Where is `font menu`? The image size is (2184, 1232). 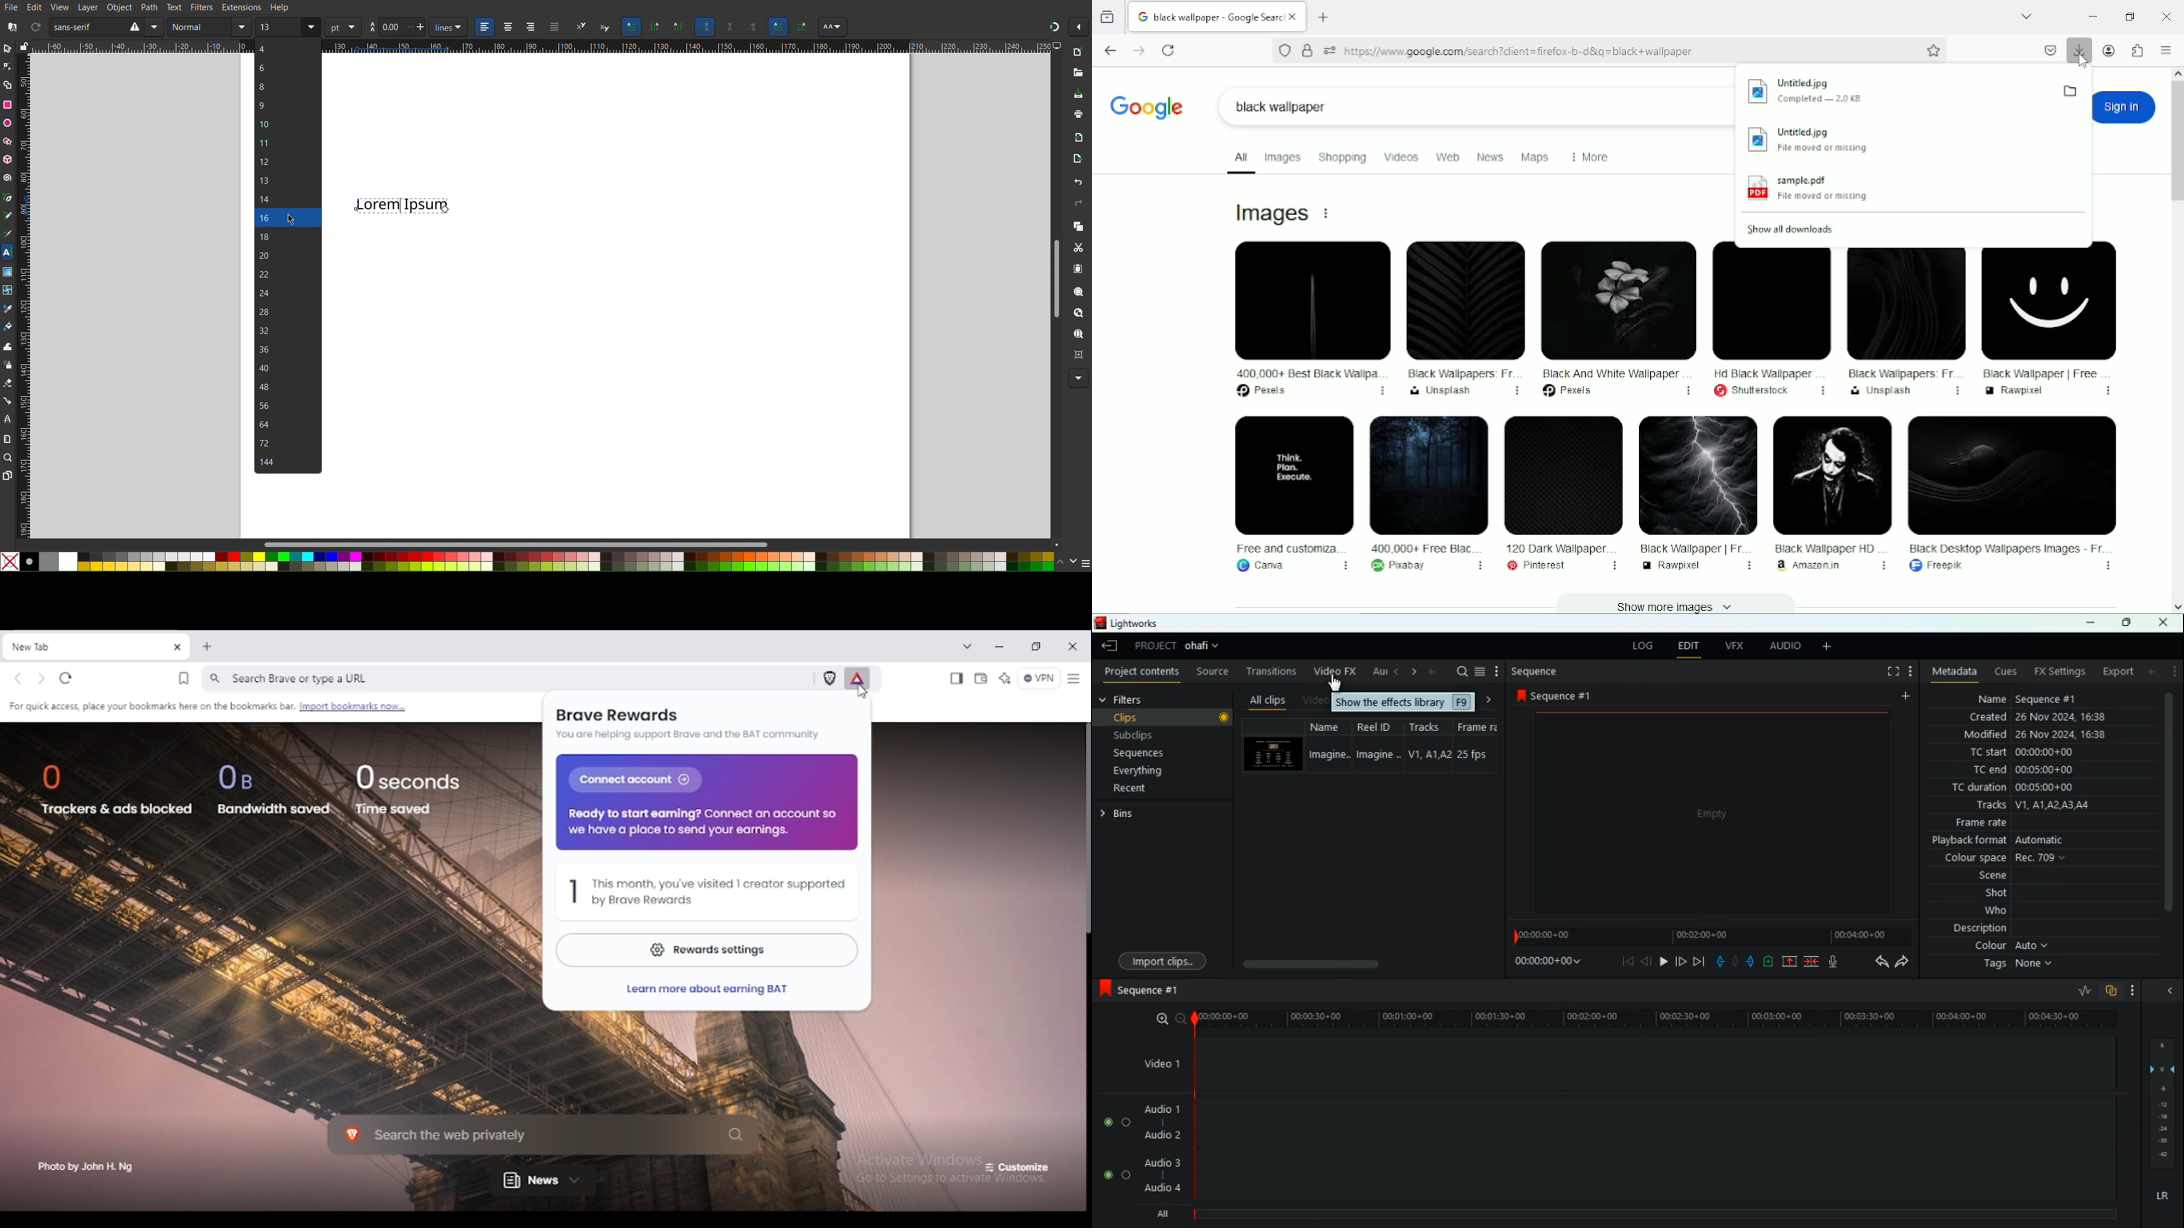 font menu is located at coordinates (156, 27).